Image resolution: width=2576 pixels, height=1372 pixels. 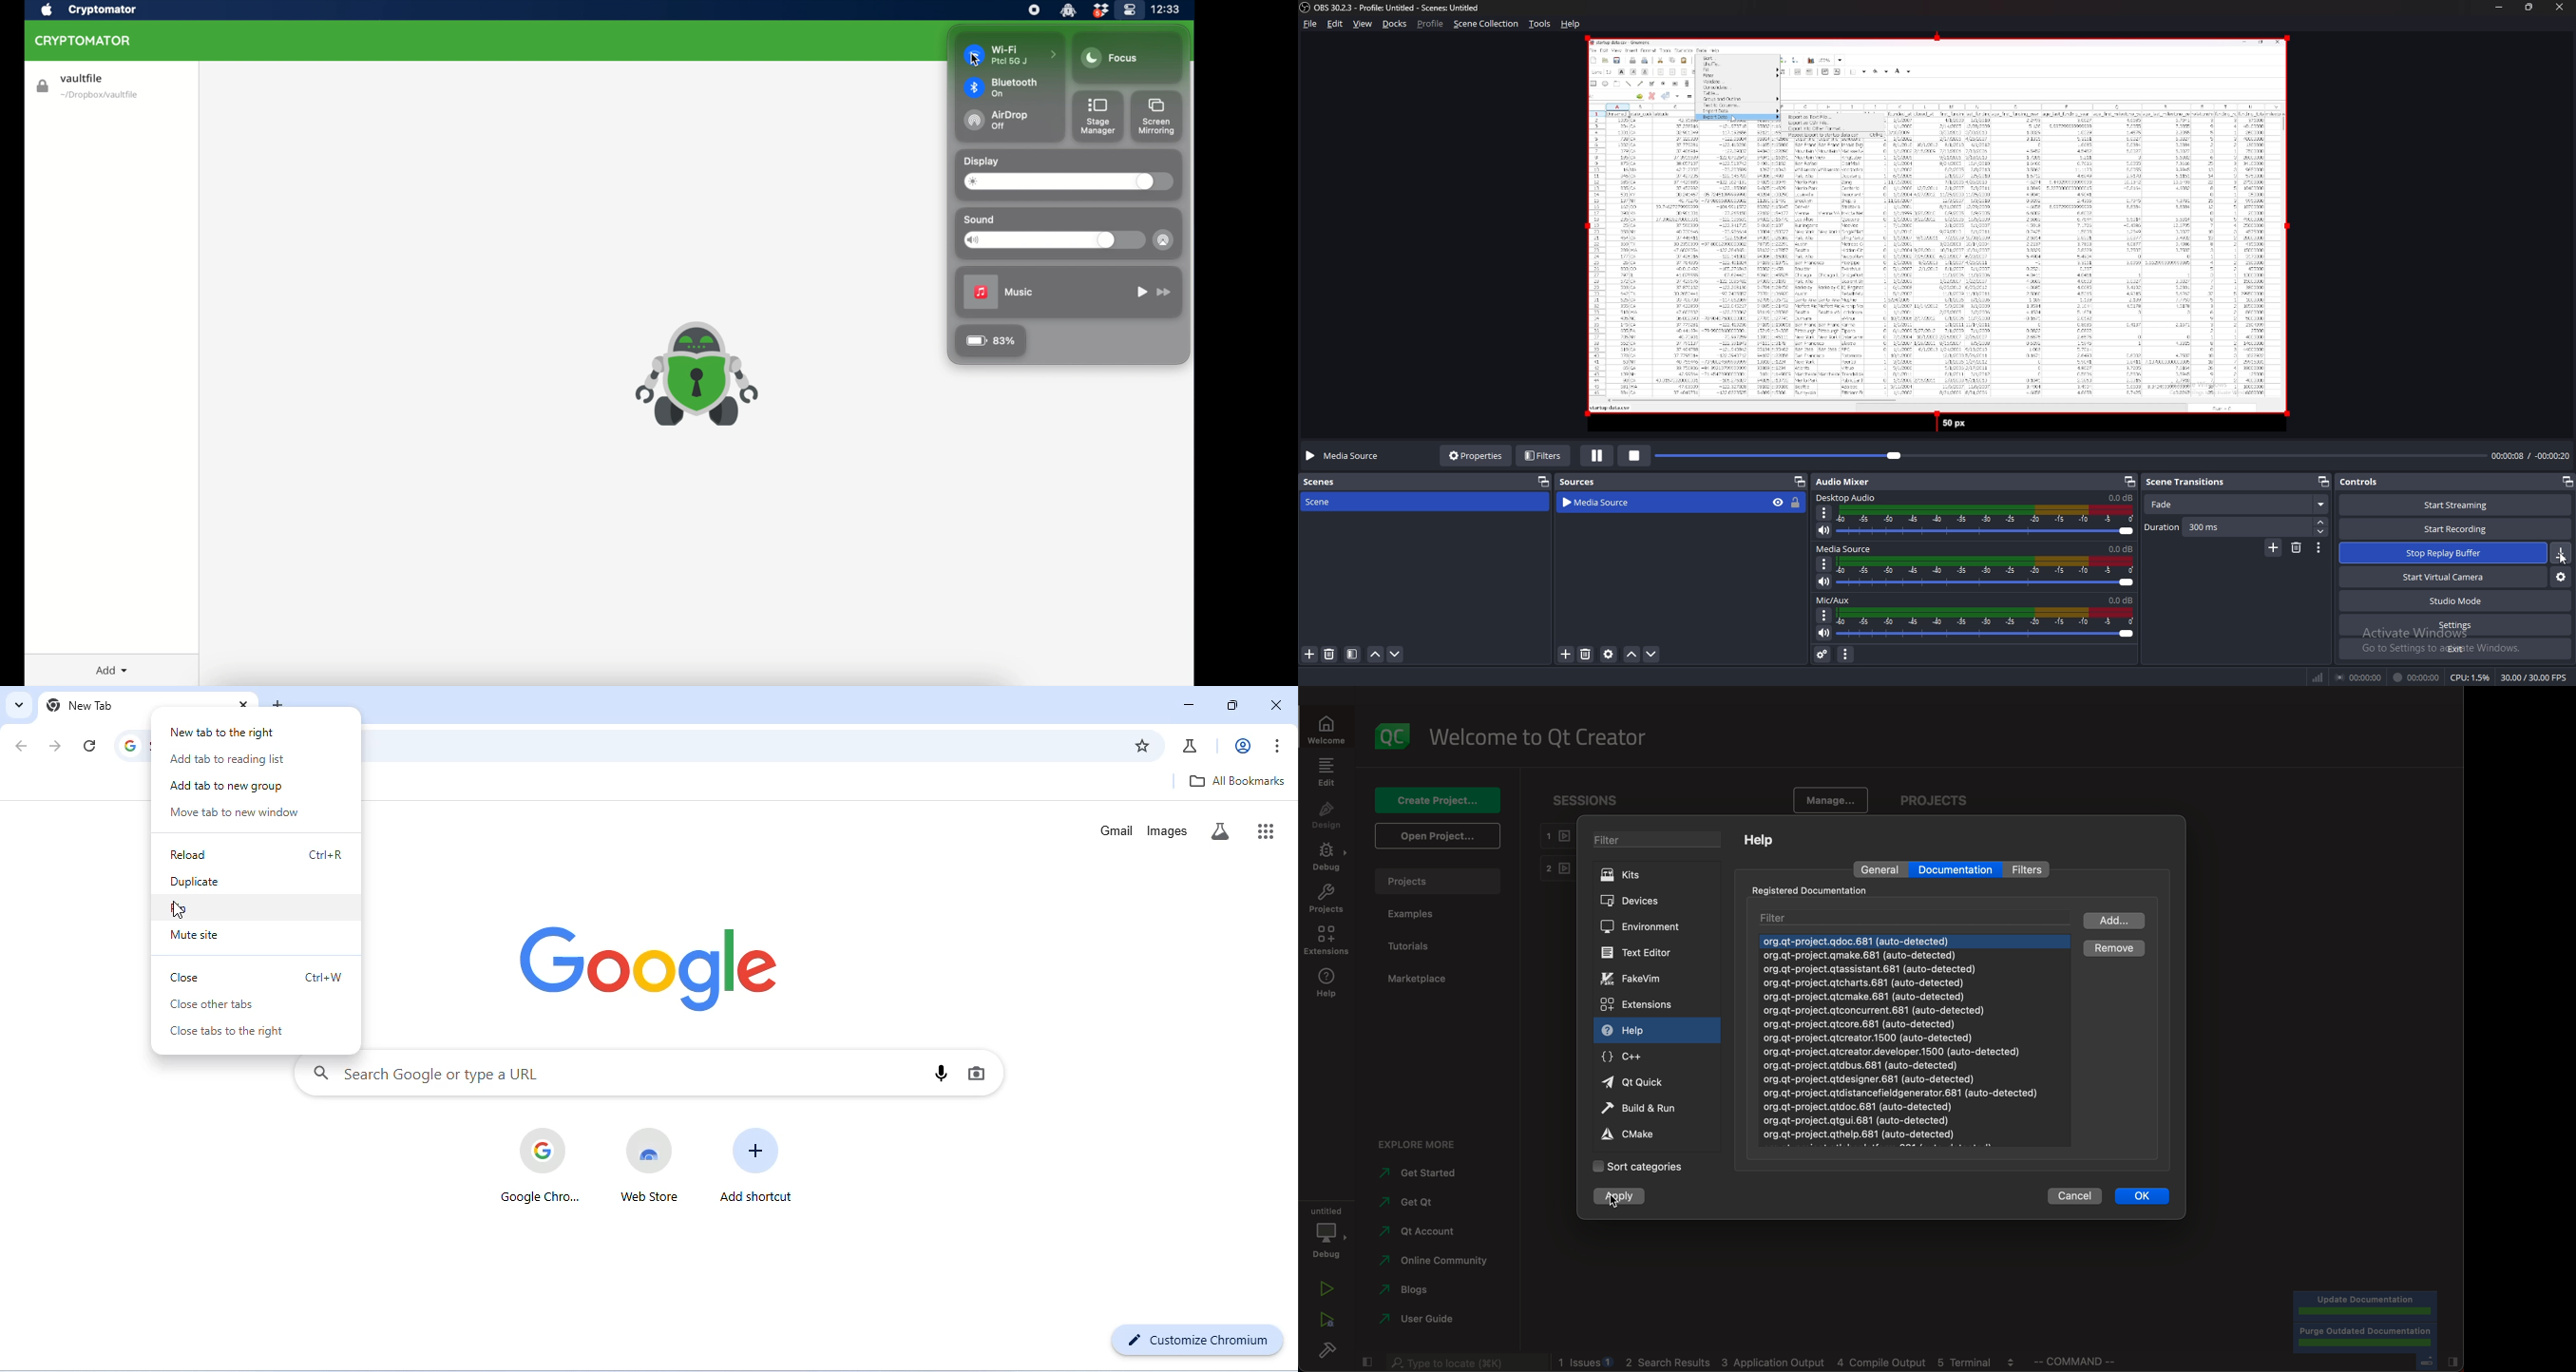 What do you see at coordinates (181, 909) in the screenshot?
I see `cursor movement` at bounding box center [181, 909].